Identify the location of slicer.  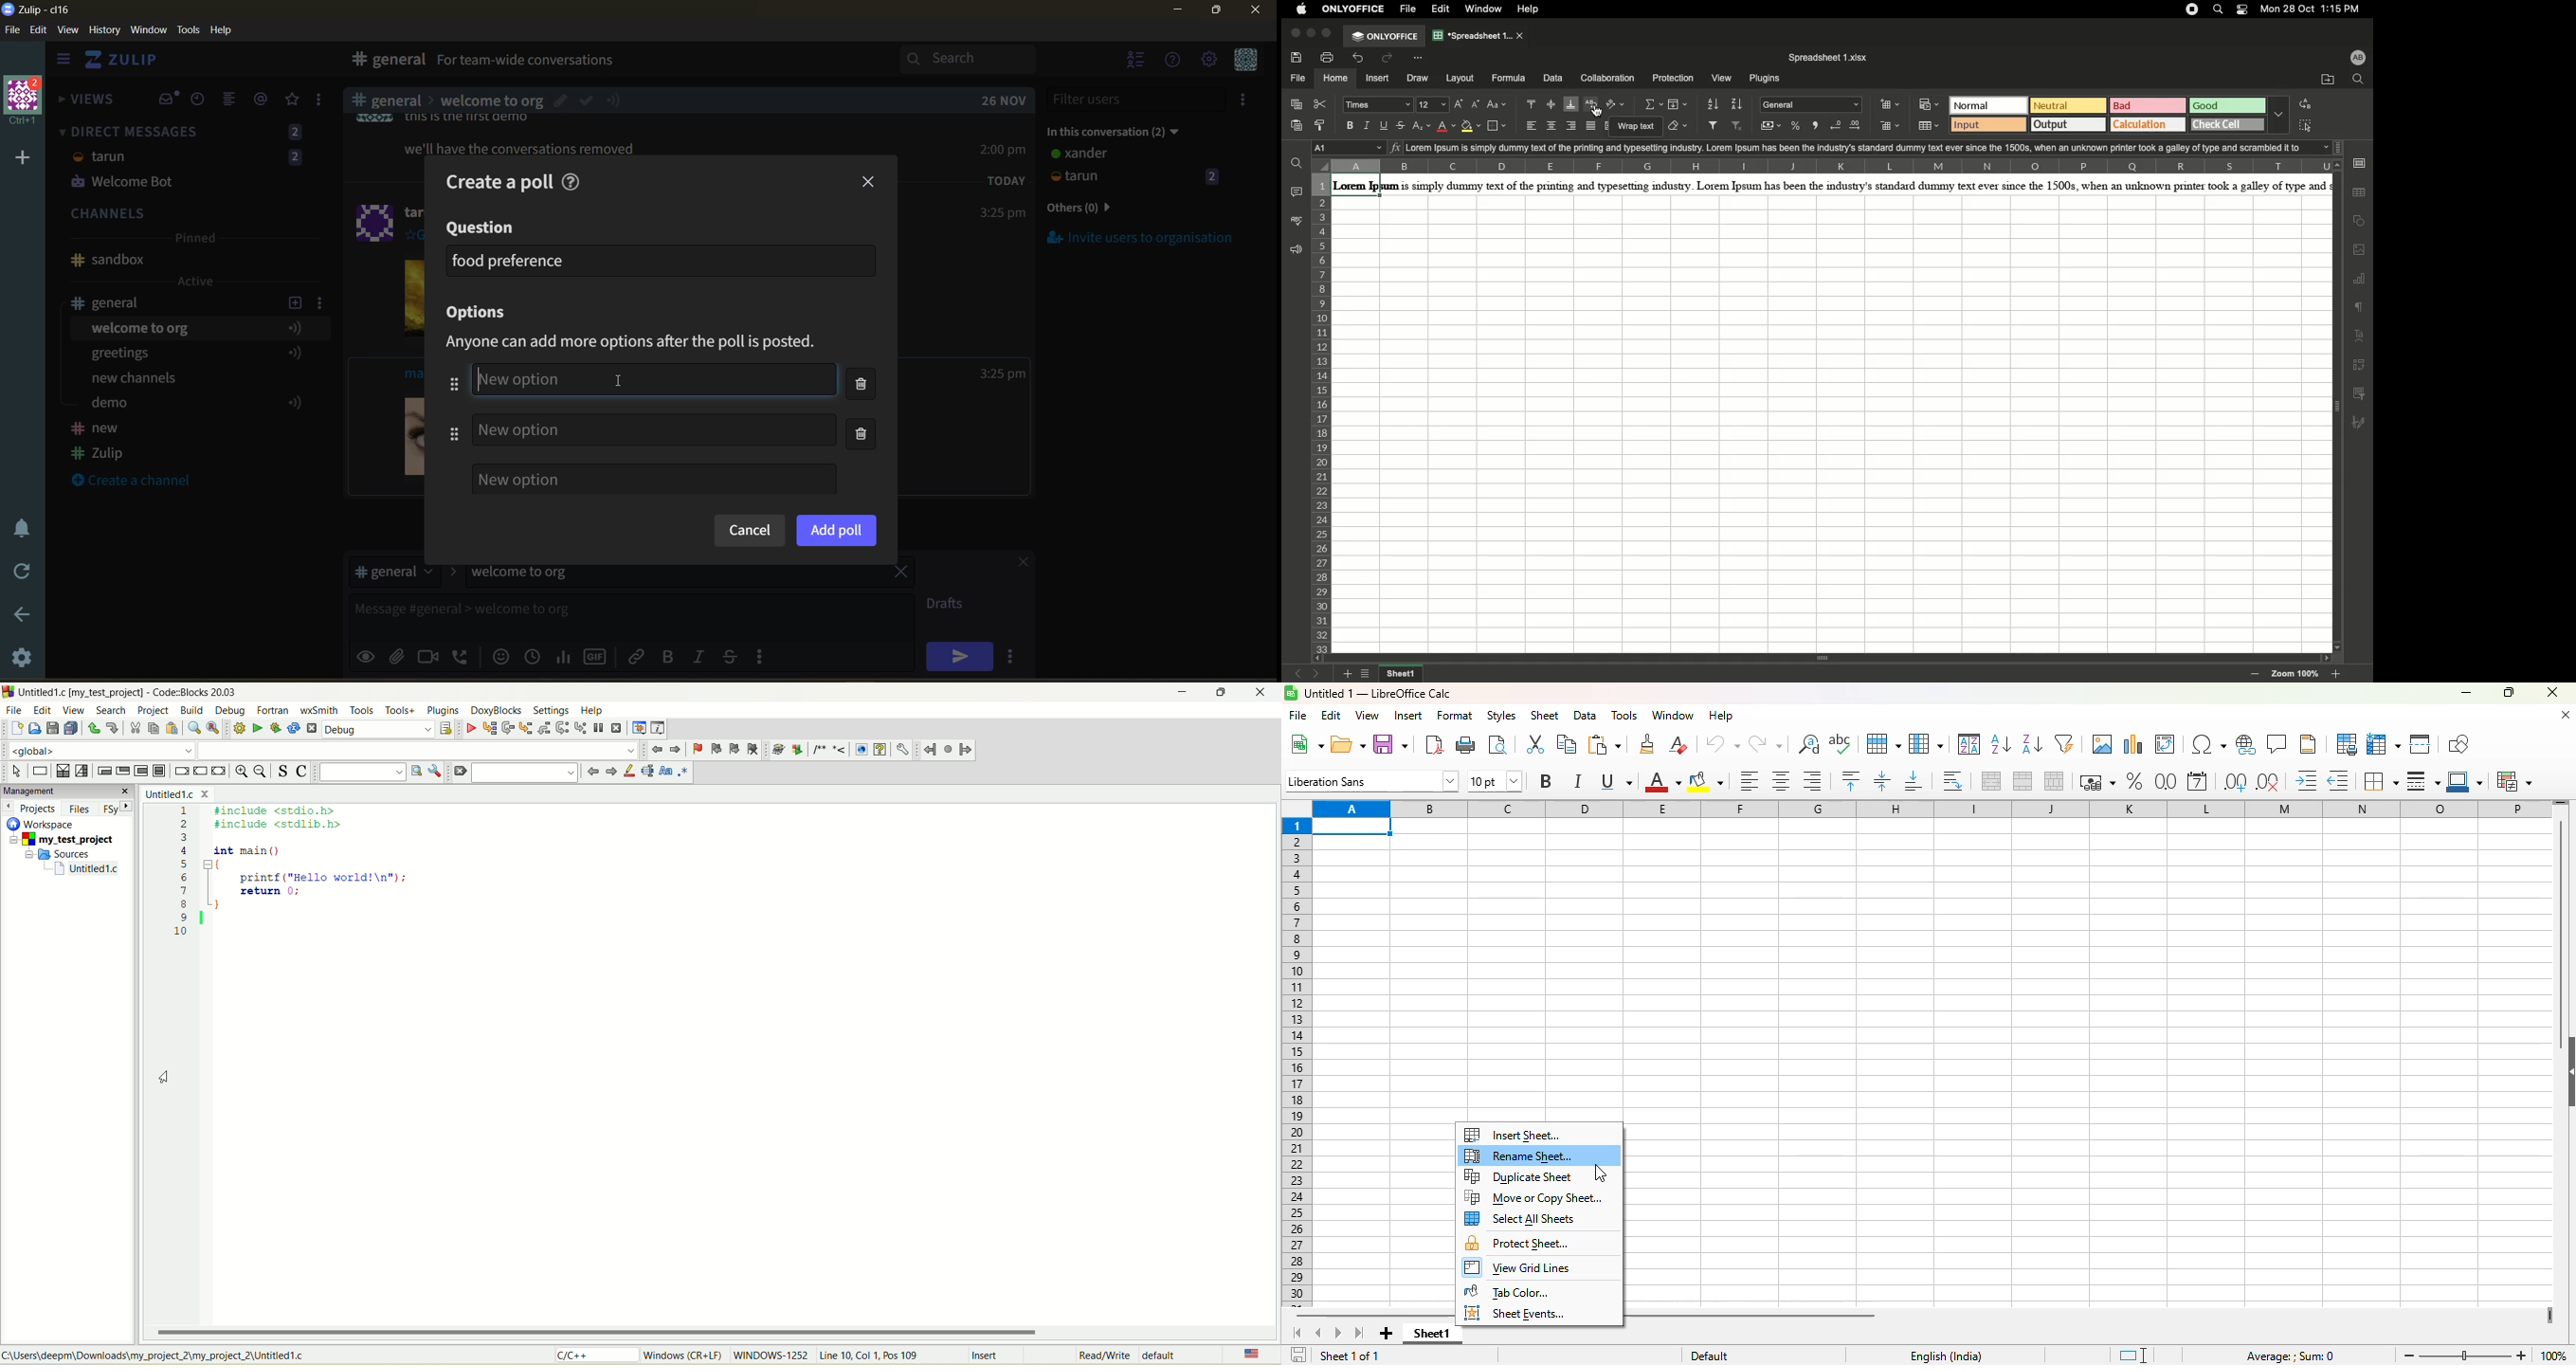
(2360, 392).